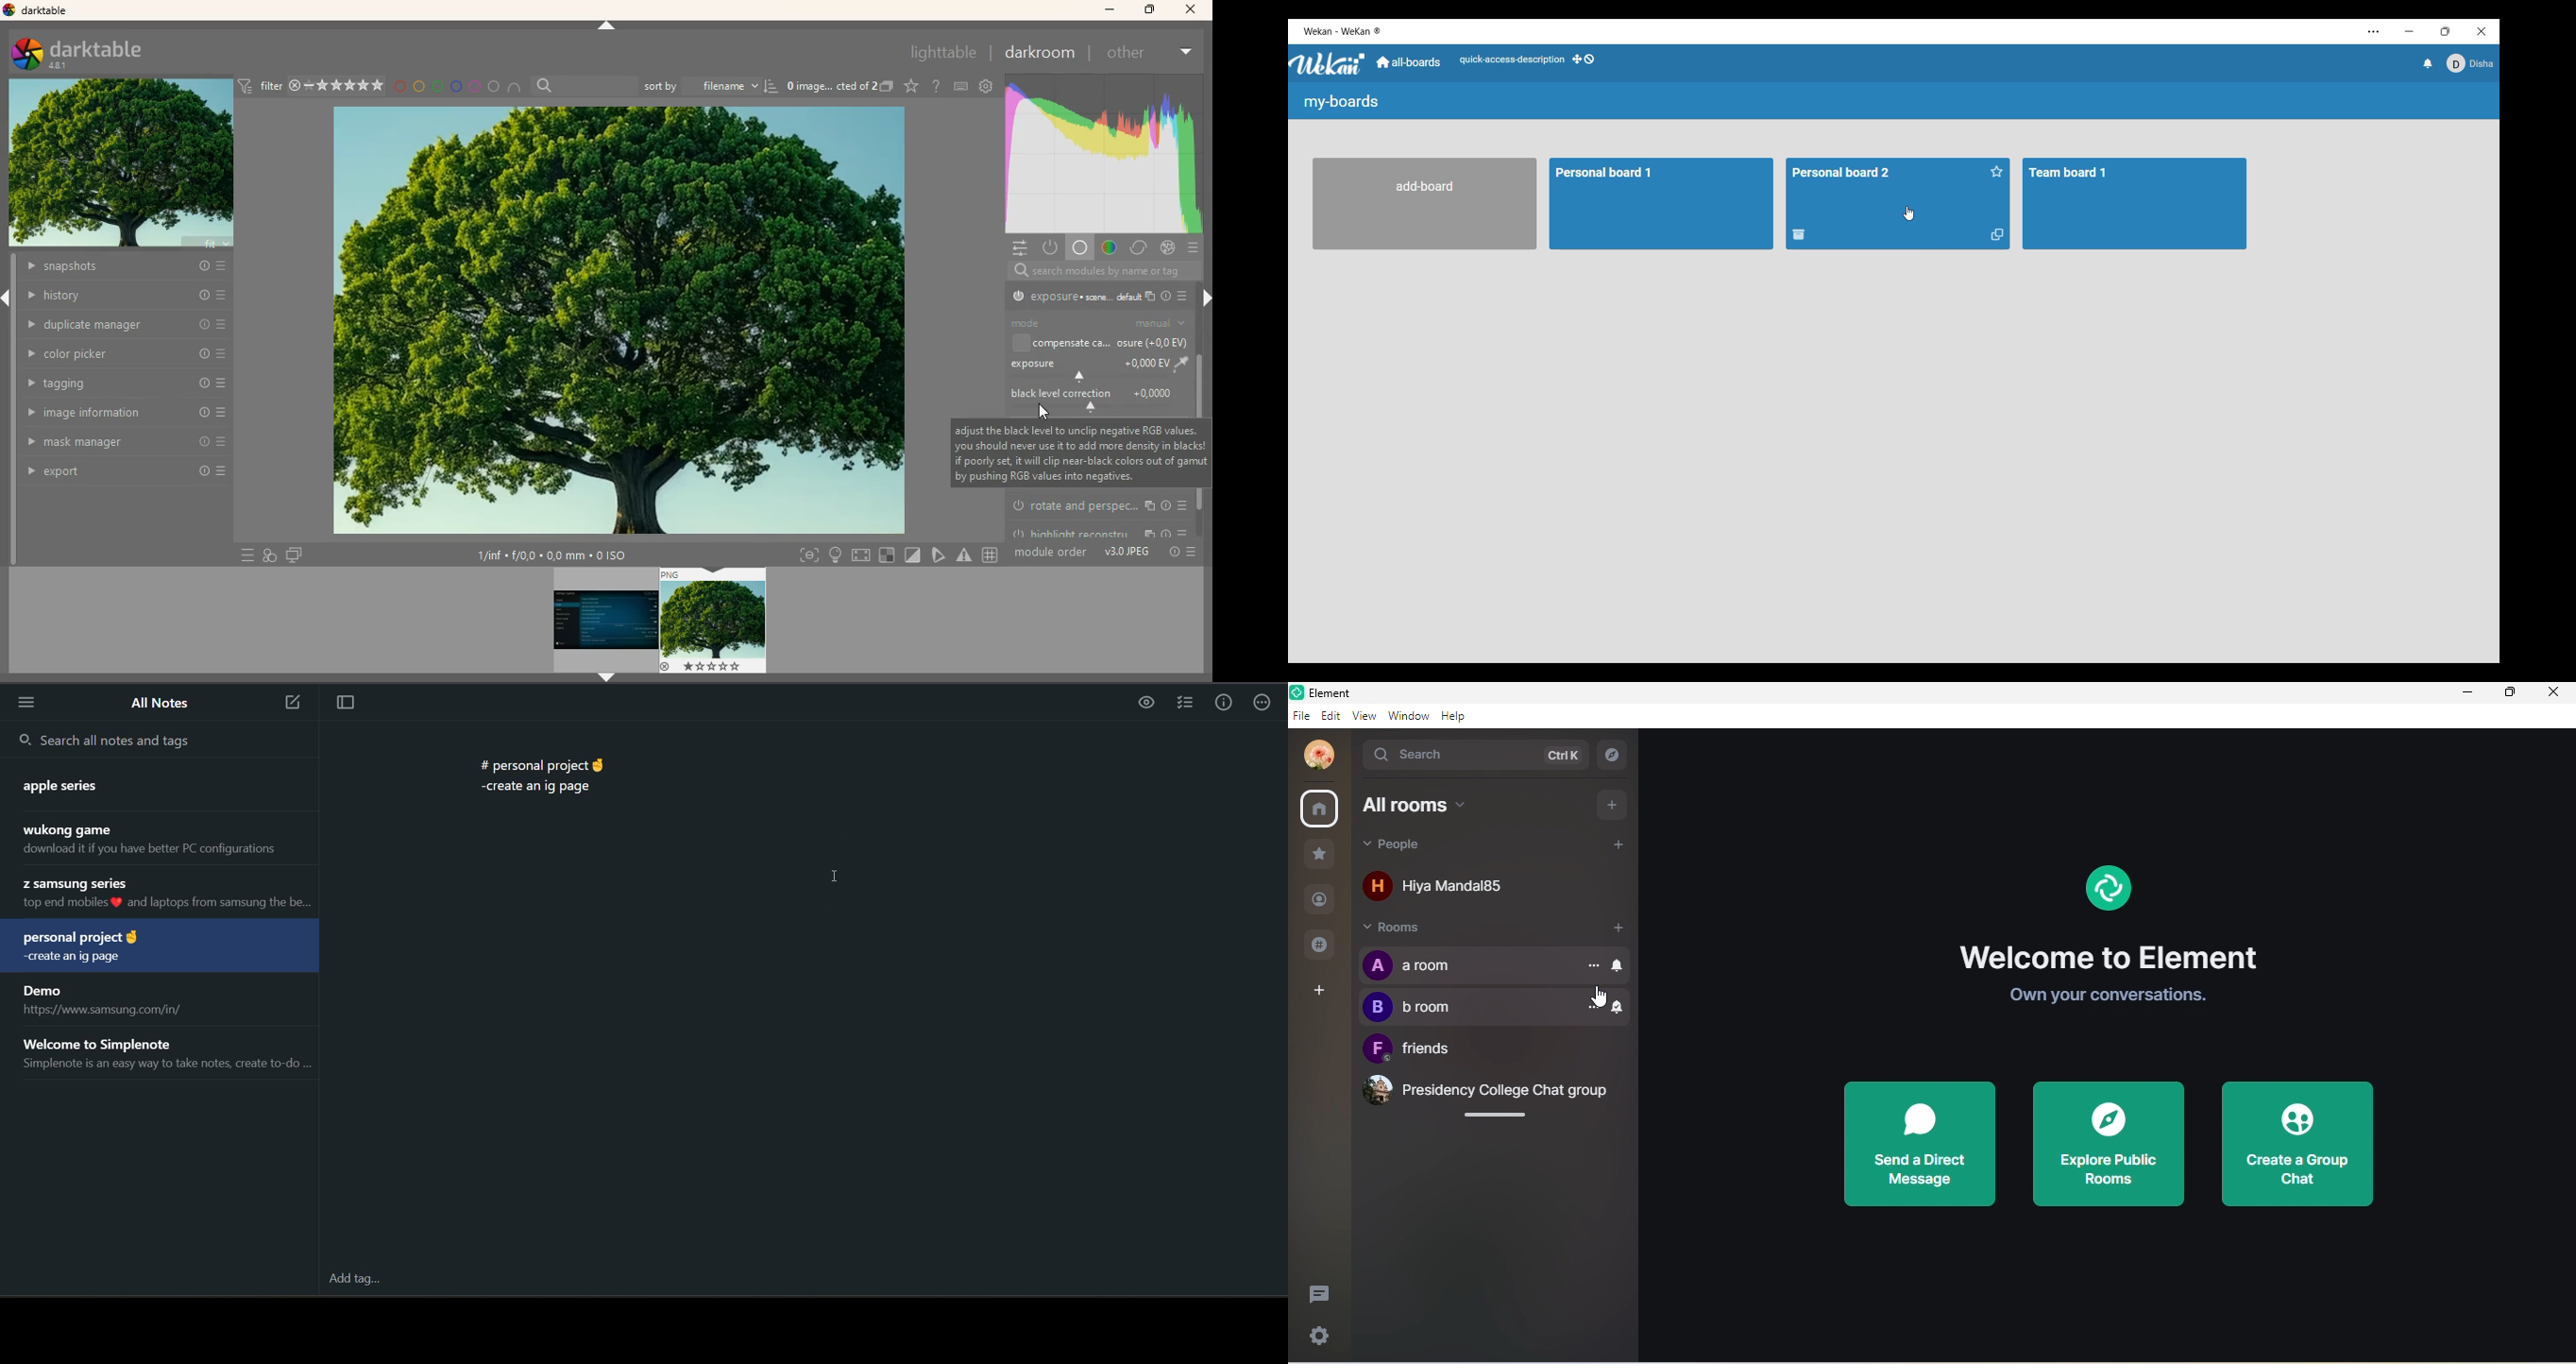  I want to click on duplicate manager, so click(122, 323).